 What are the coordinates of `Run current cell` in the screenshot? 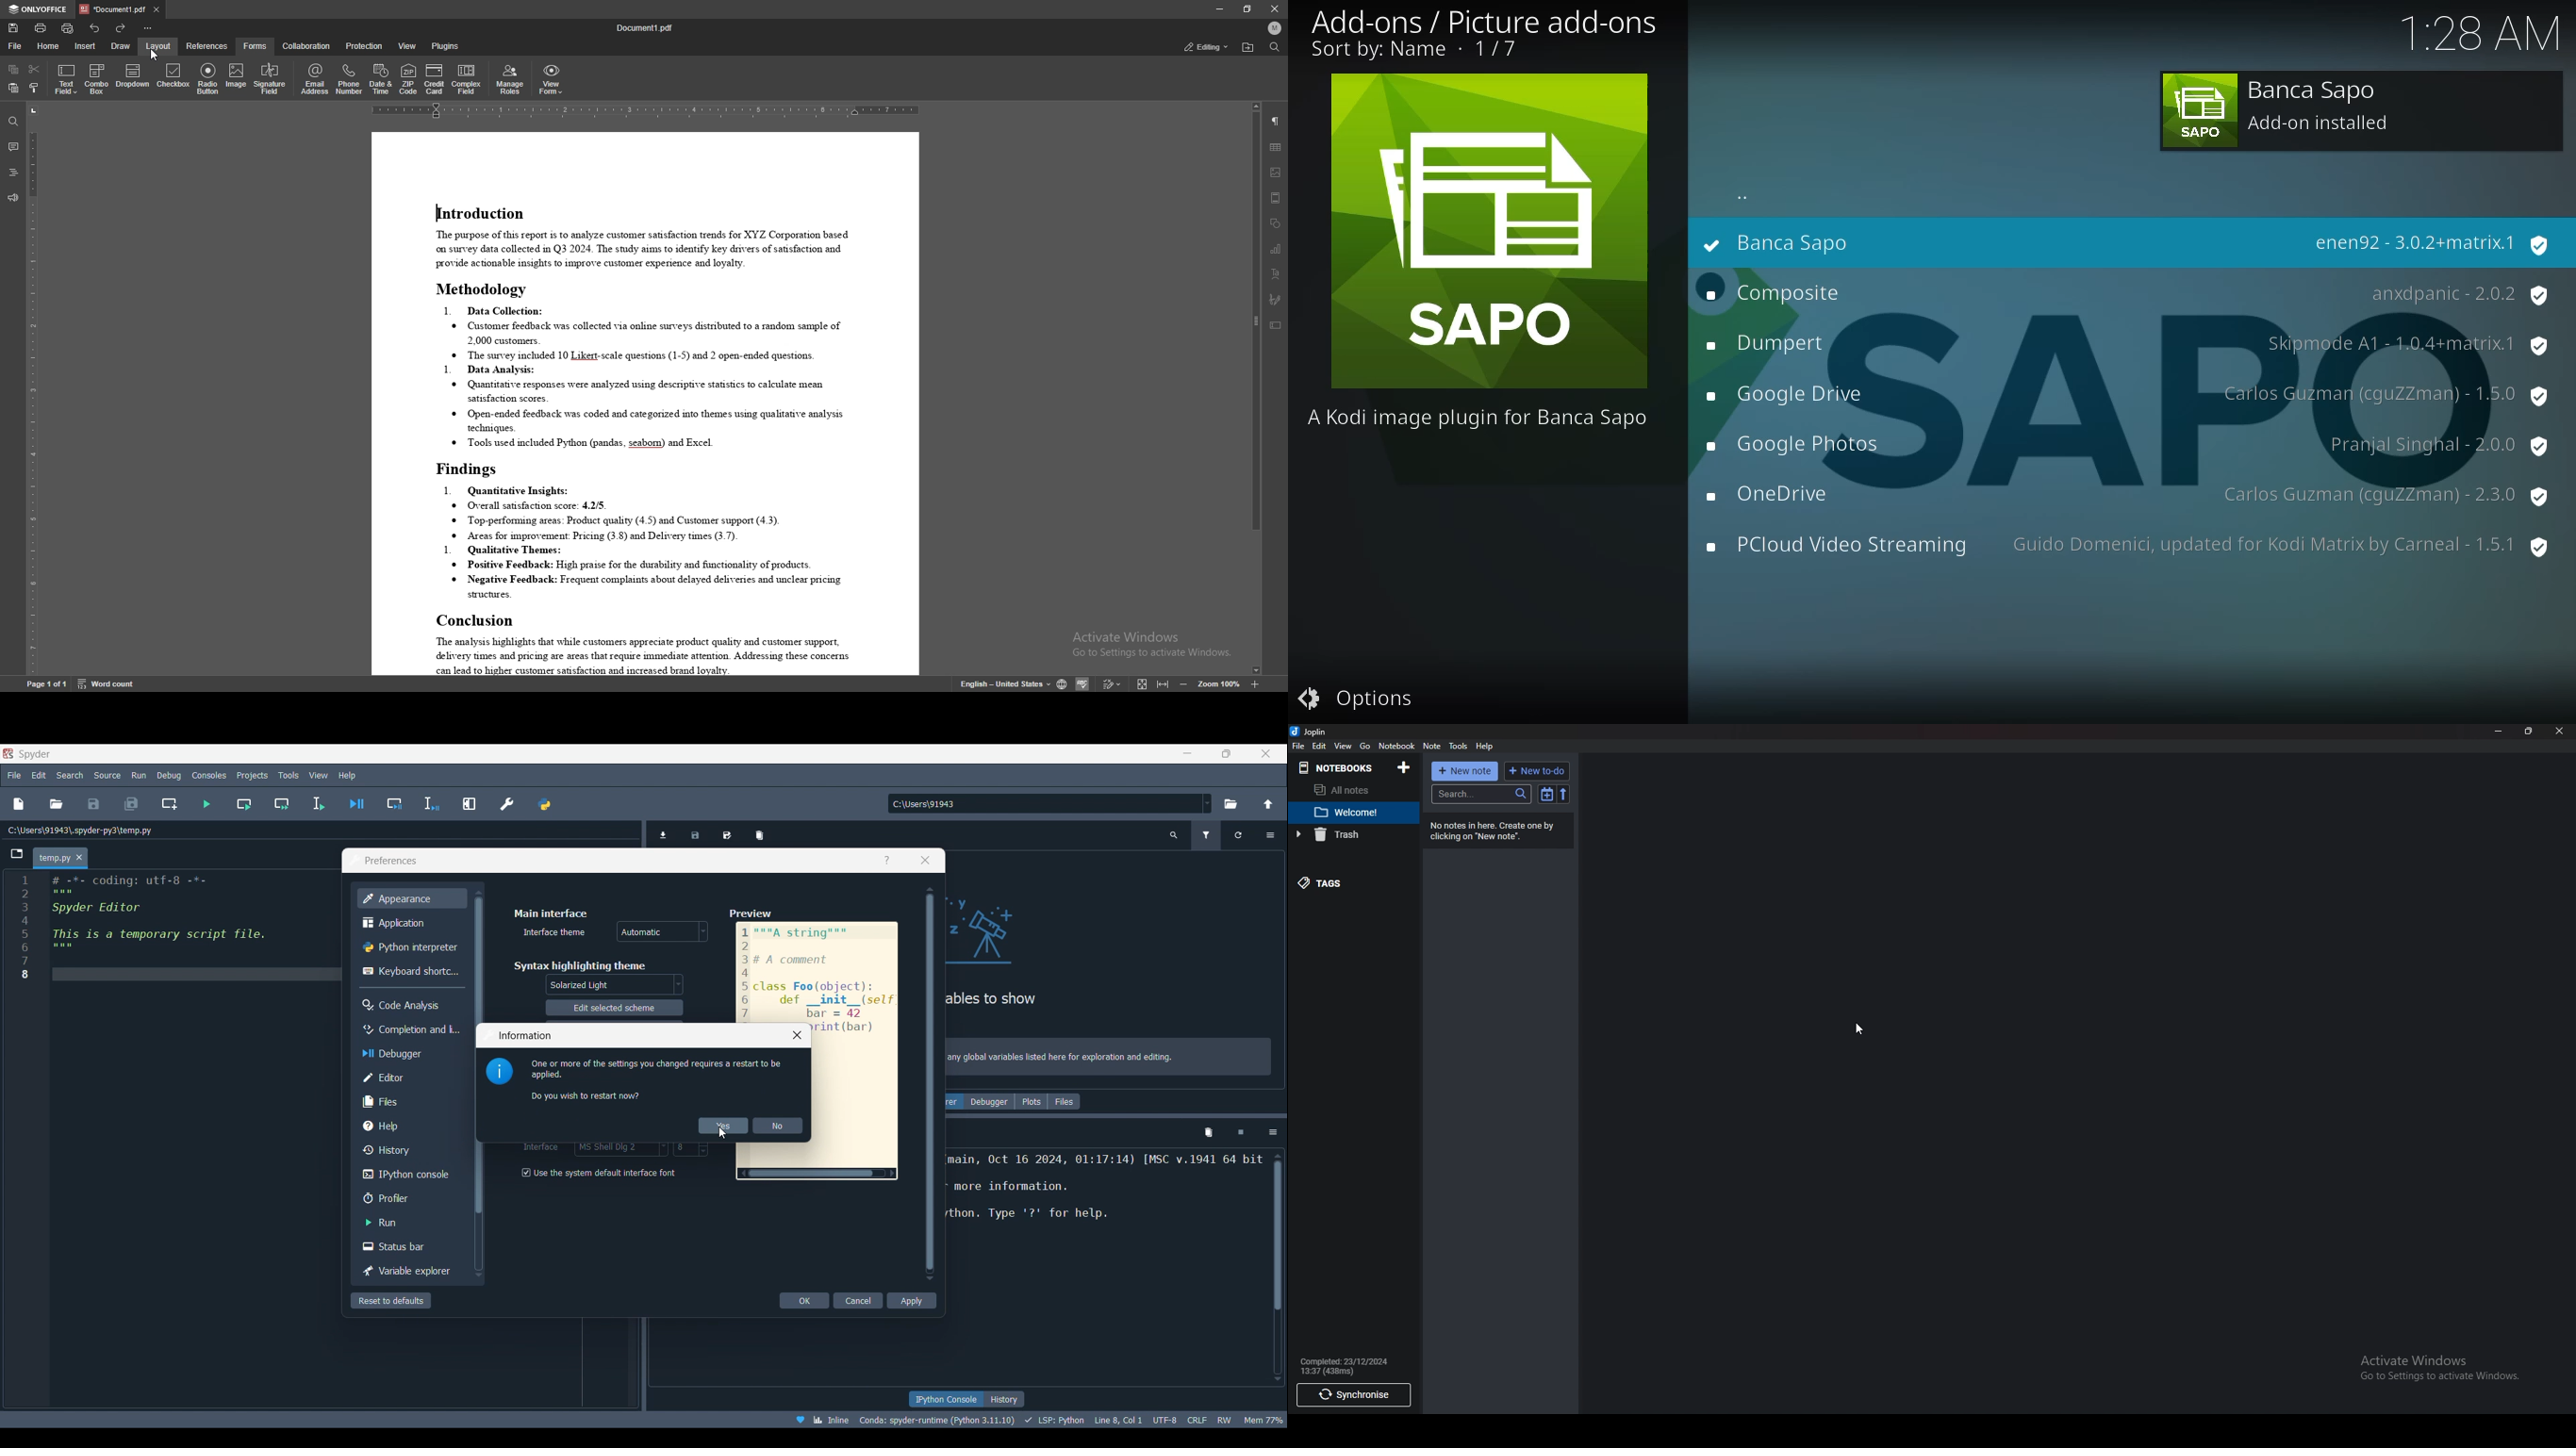 It's located at (243, 804).